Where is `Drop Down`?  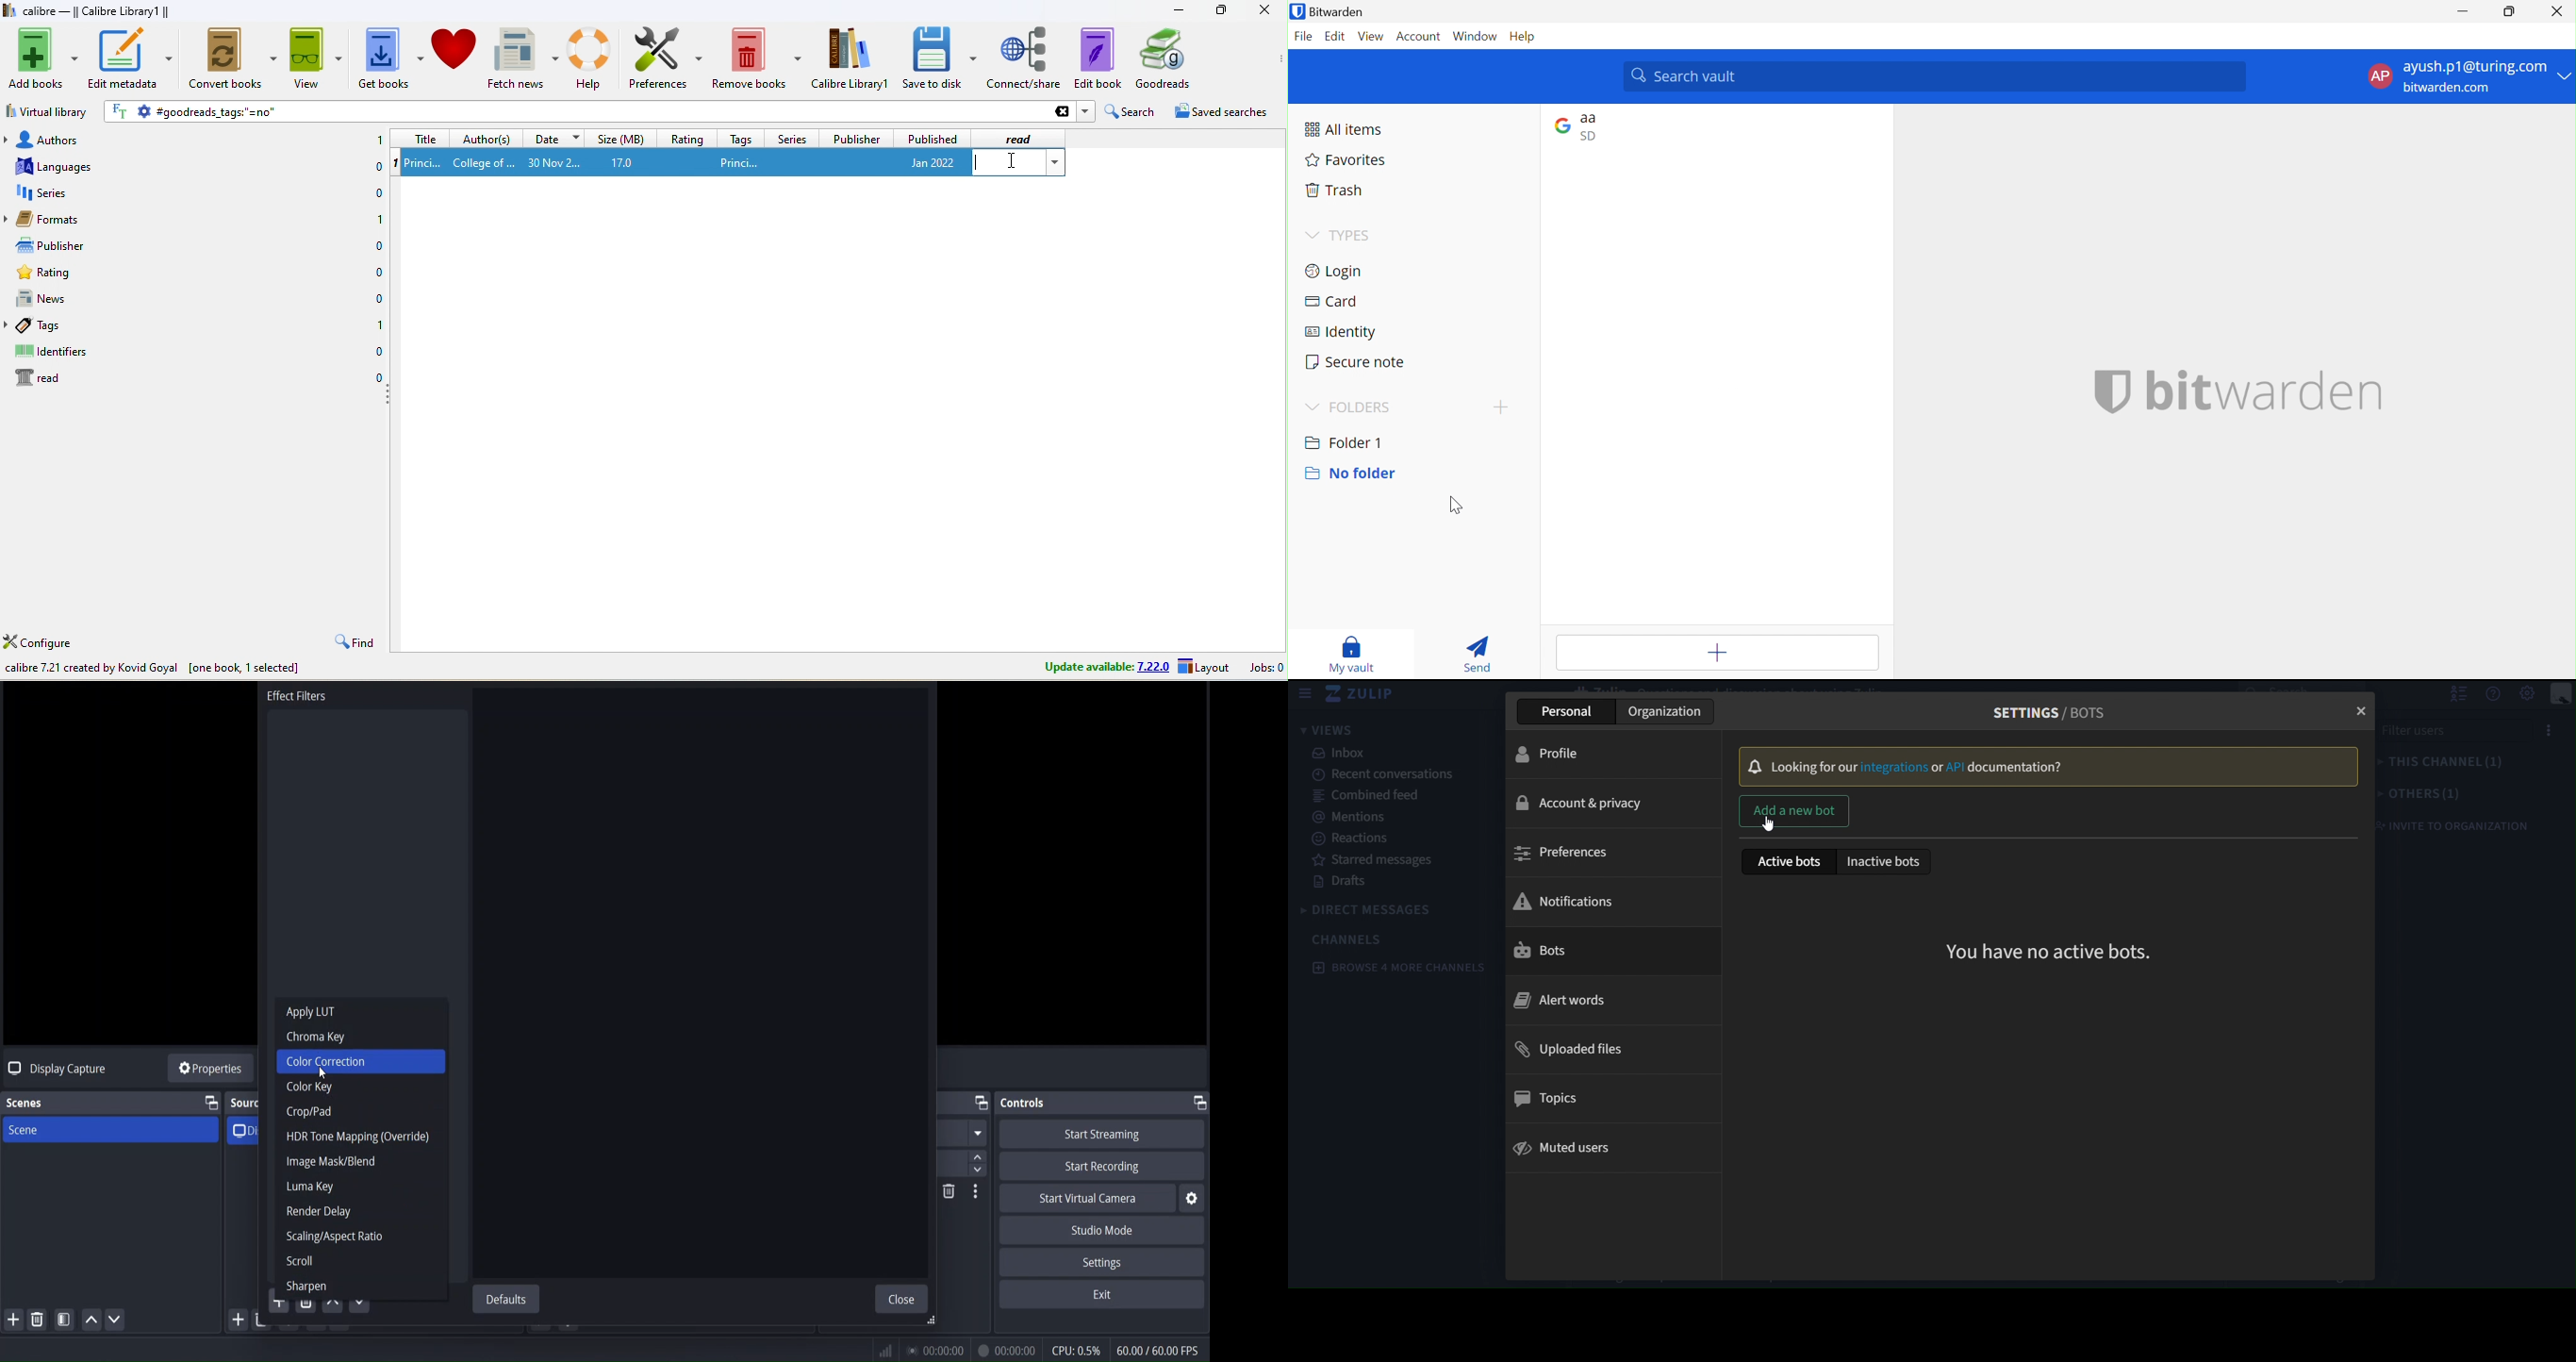
Drop Down is located at coordinates (1311, 408).